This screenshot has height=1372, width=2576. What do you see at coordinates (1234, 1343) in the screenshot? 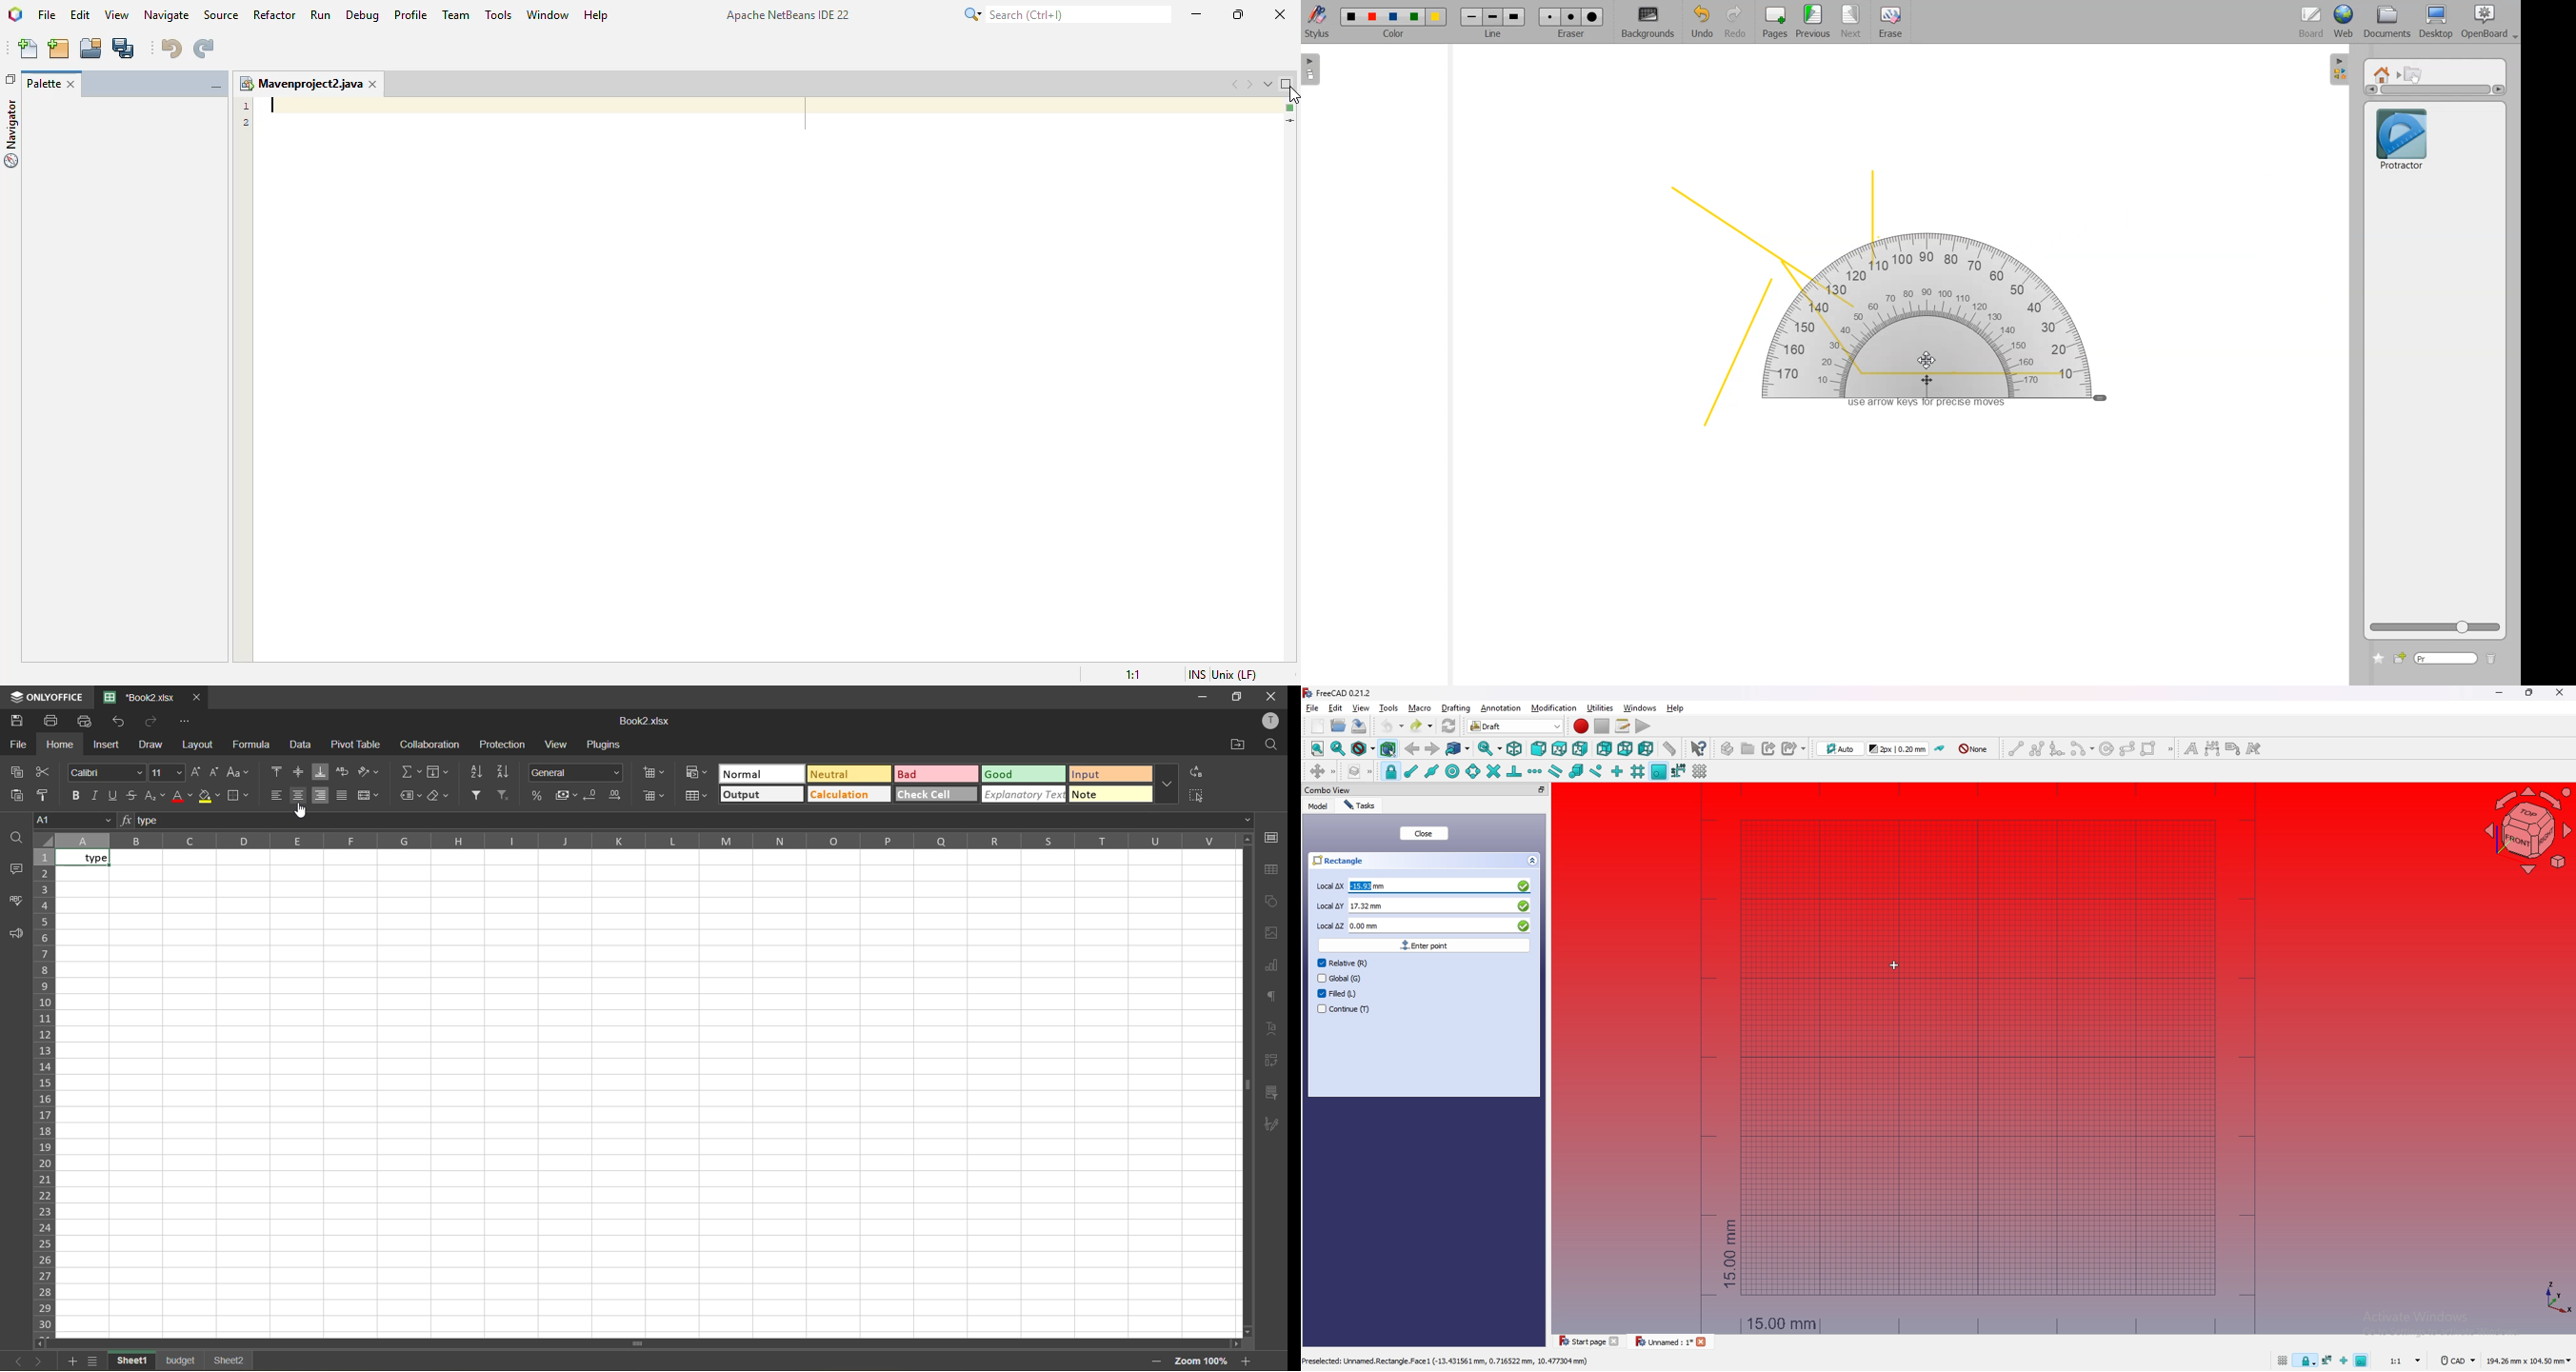
I see `move right` at bounding box center [1234, 1343].